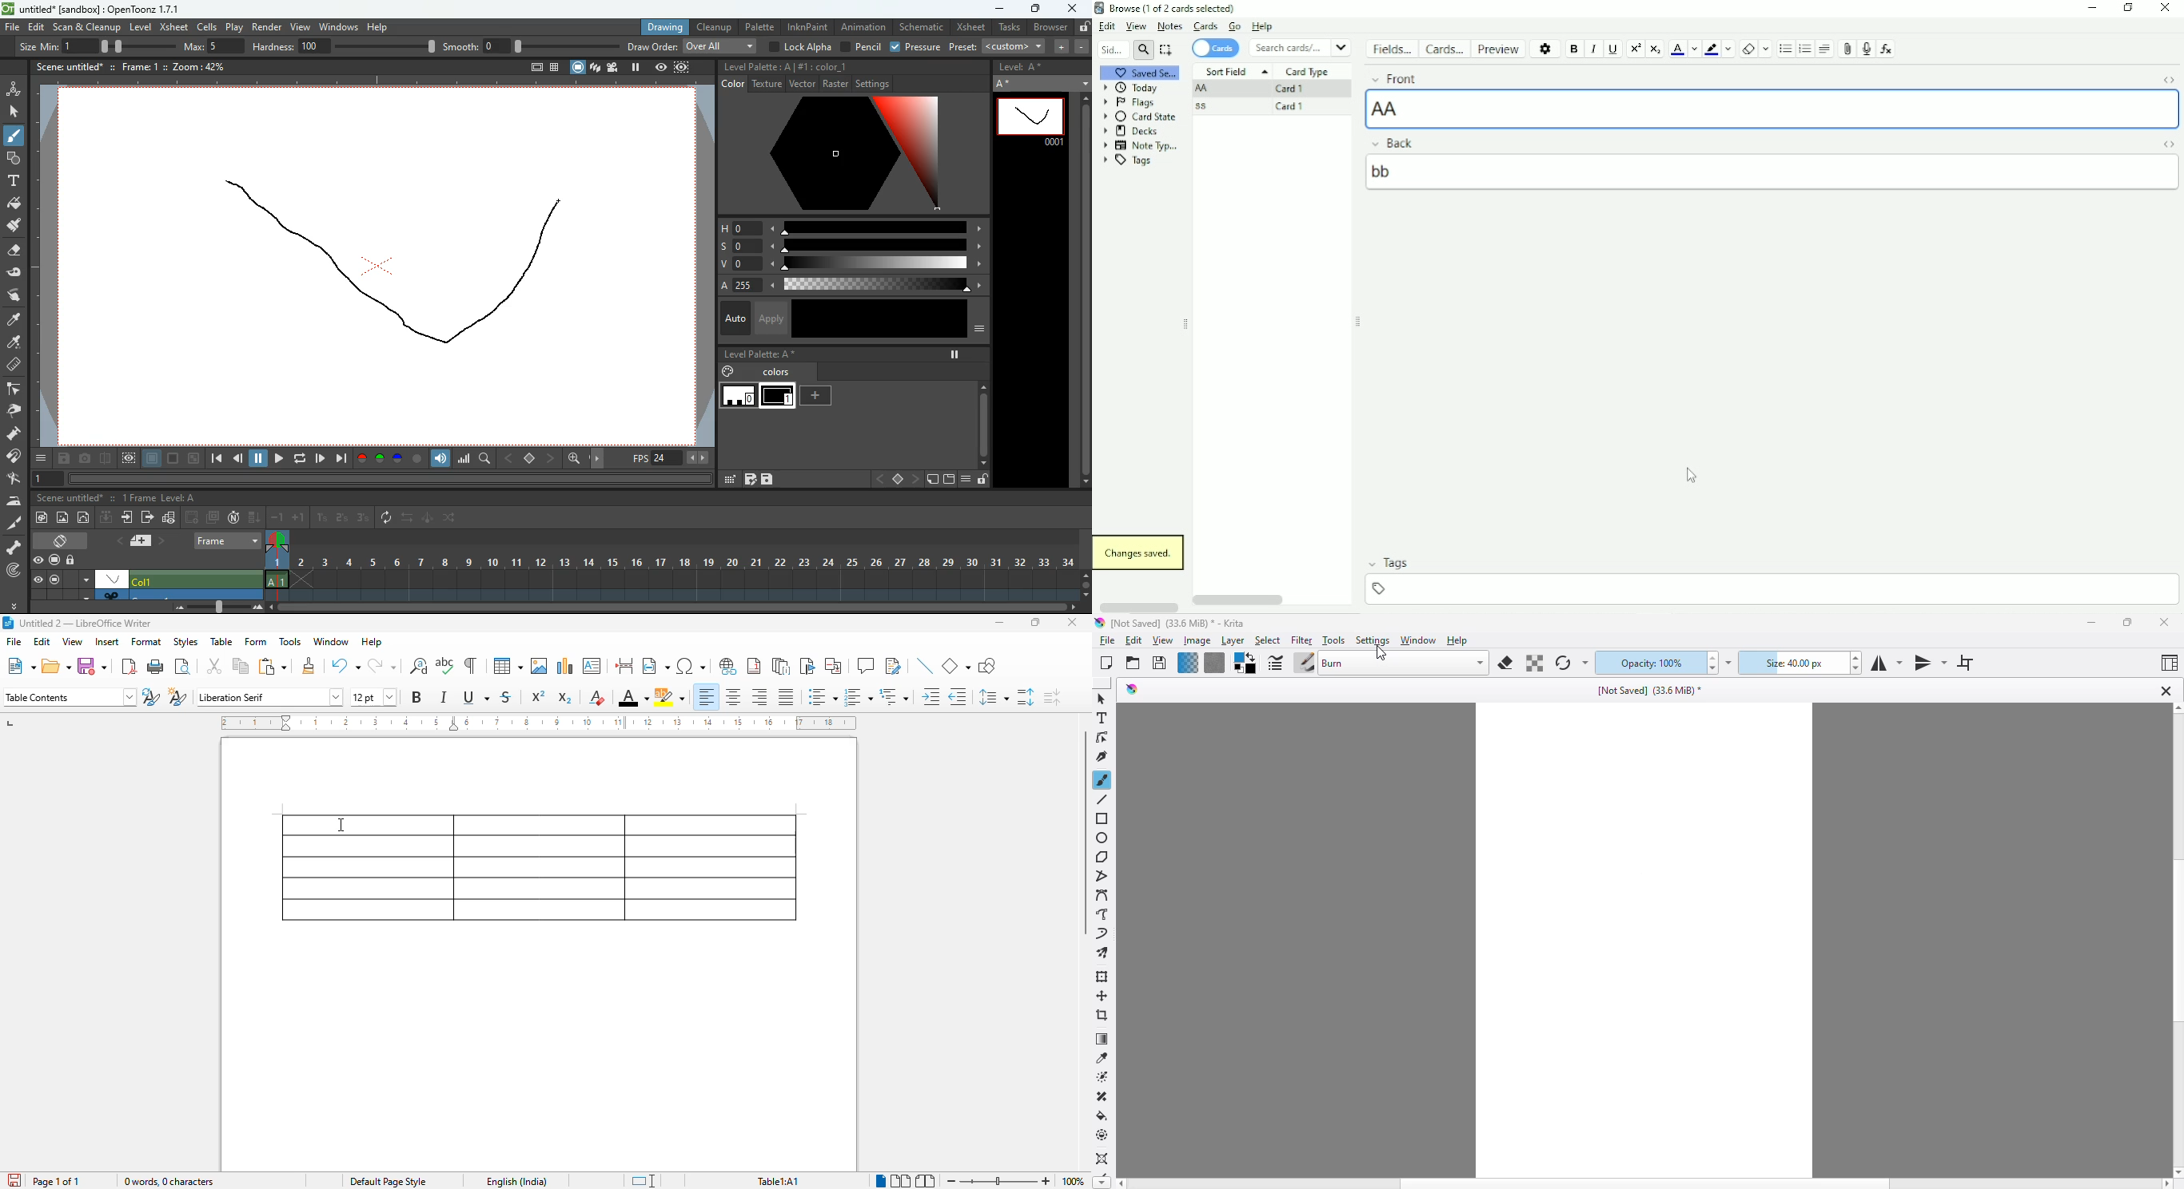 The image size is (2184, 1204). Describe the element at coordinates (1102, 1116) in the screenshot. I see `fill a selection` at that location.